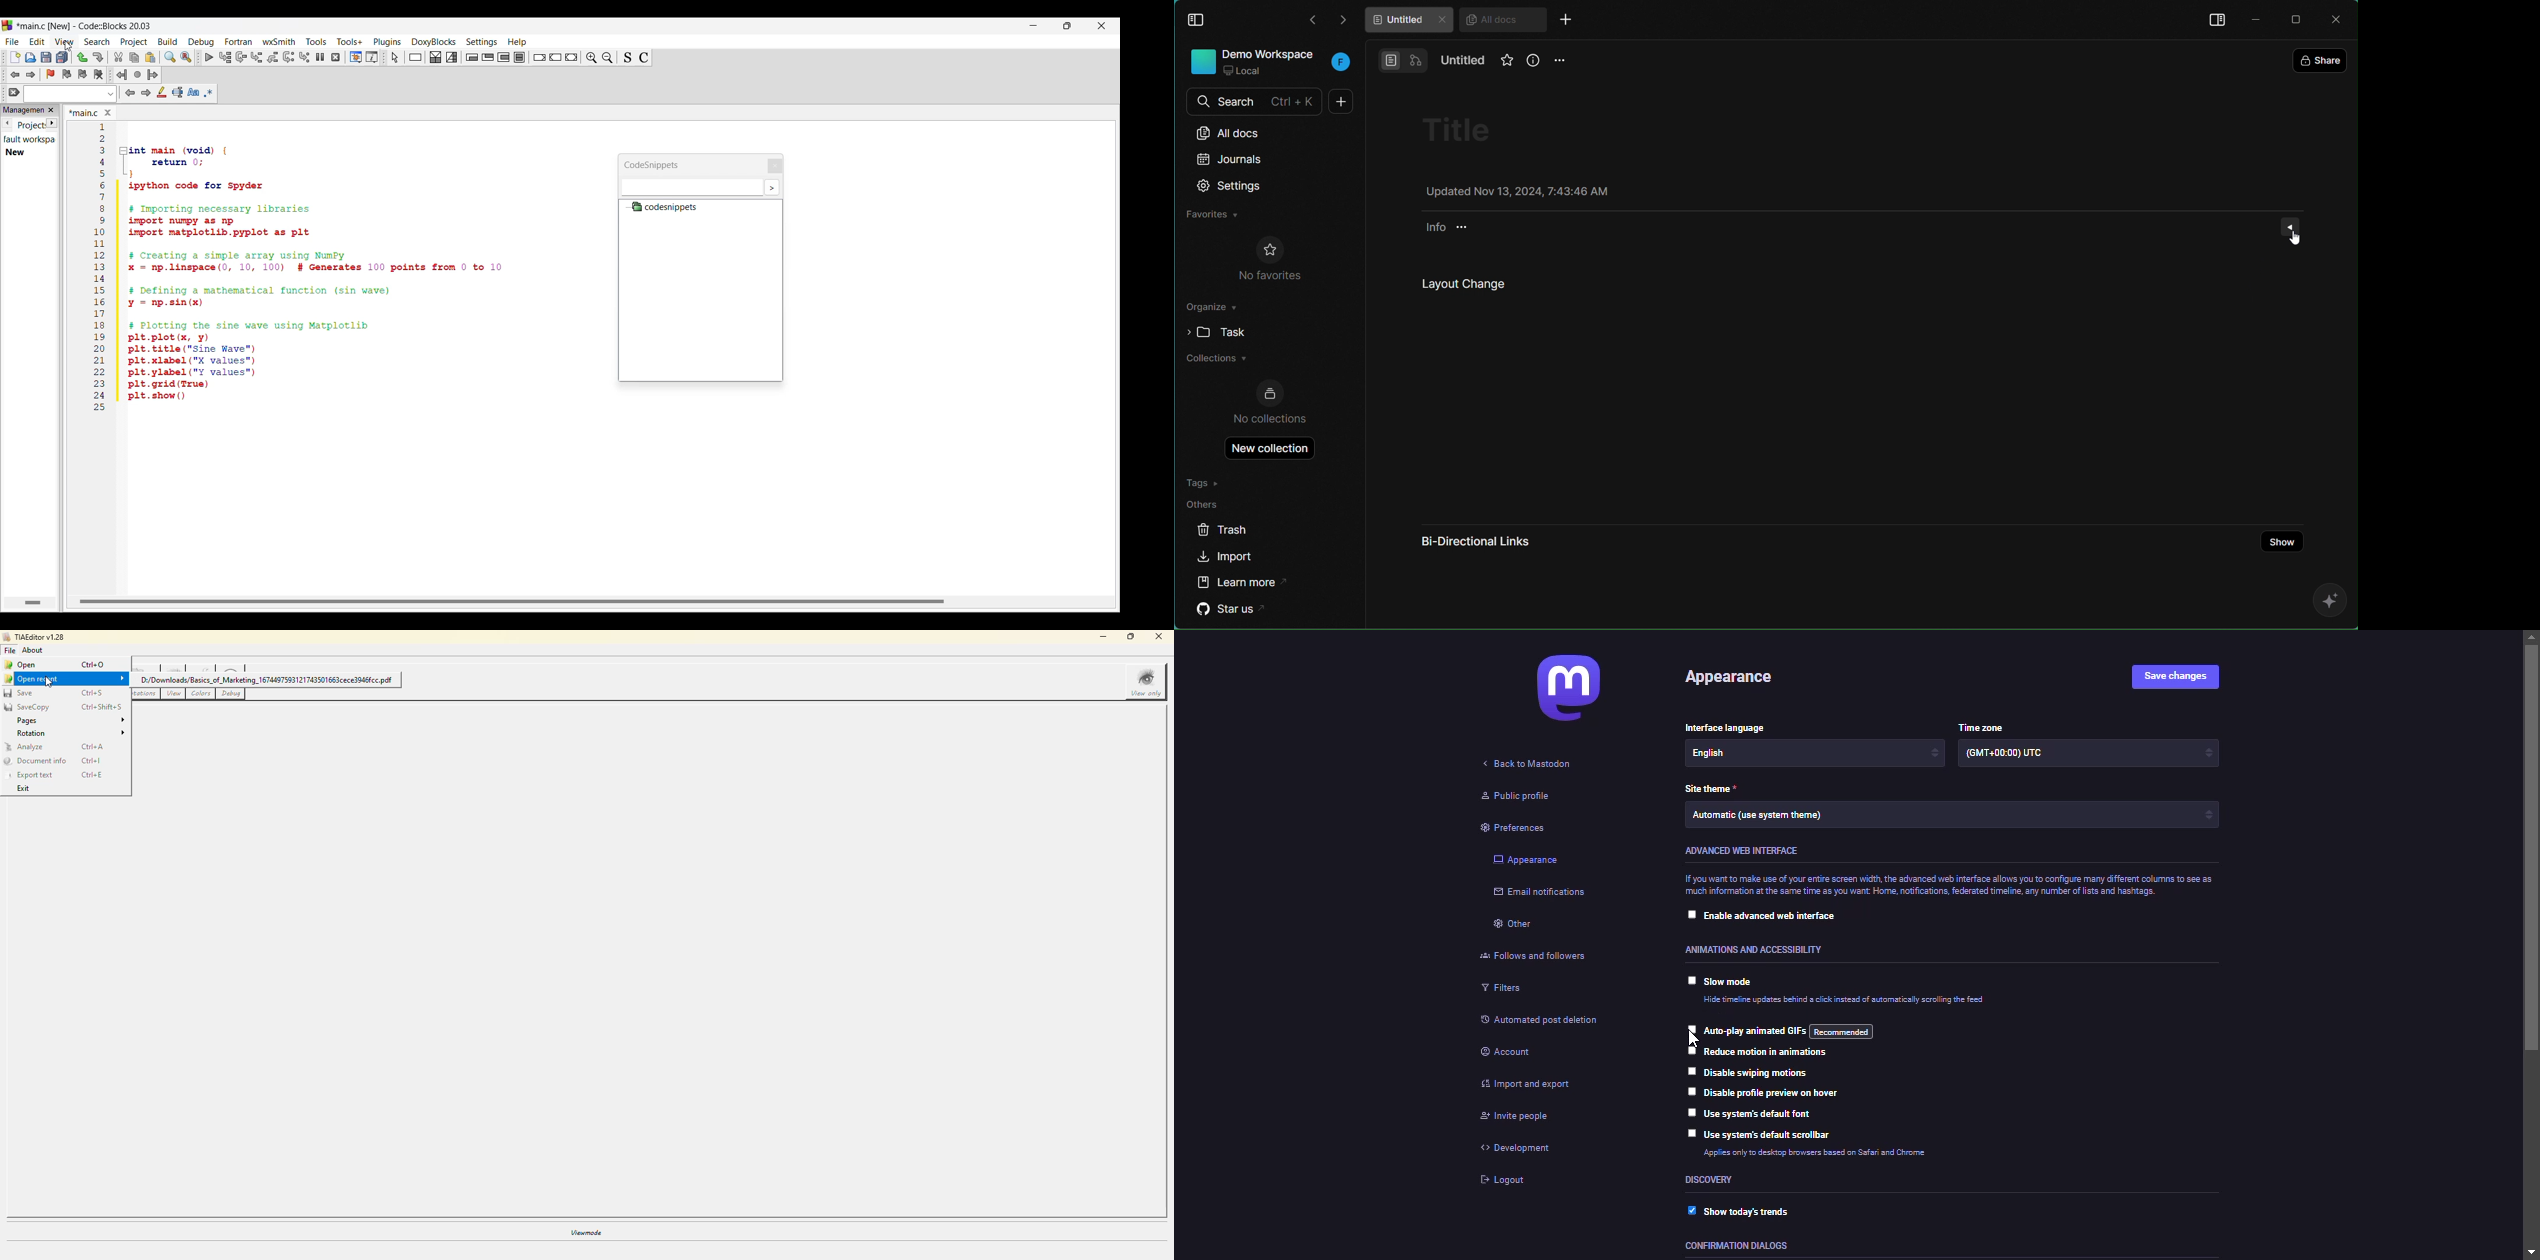  Describe the element at coordinates (201, 43) in the screenshot. I see `Debug menu` at that location.